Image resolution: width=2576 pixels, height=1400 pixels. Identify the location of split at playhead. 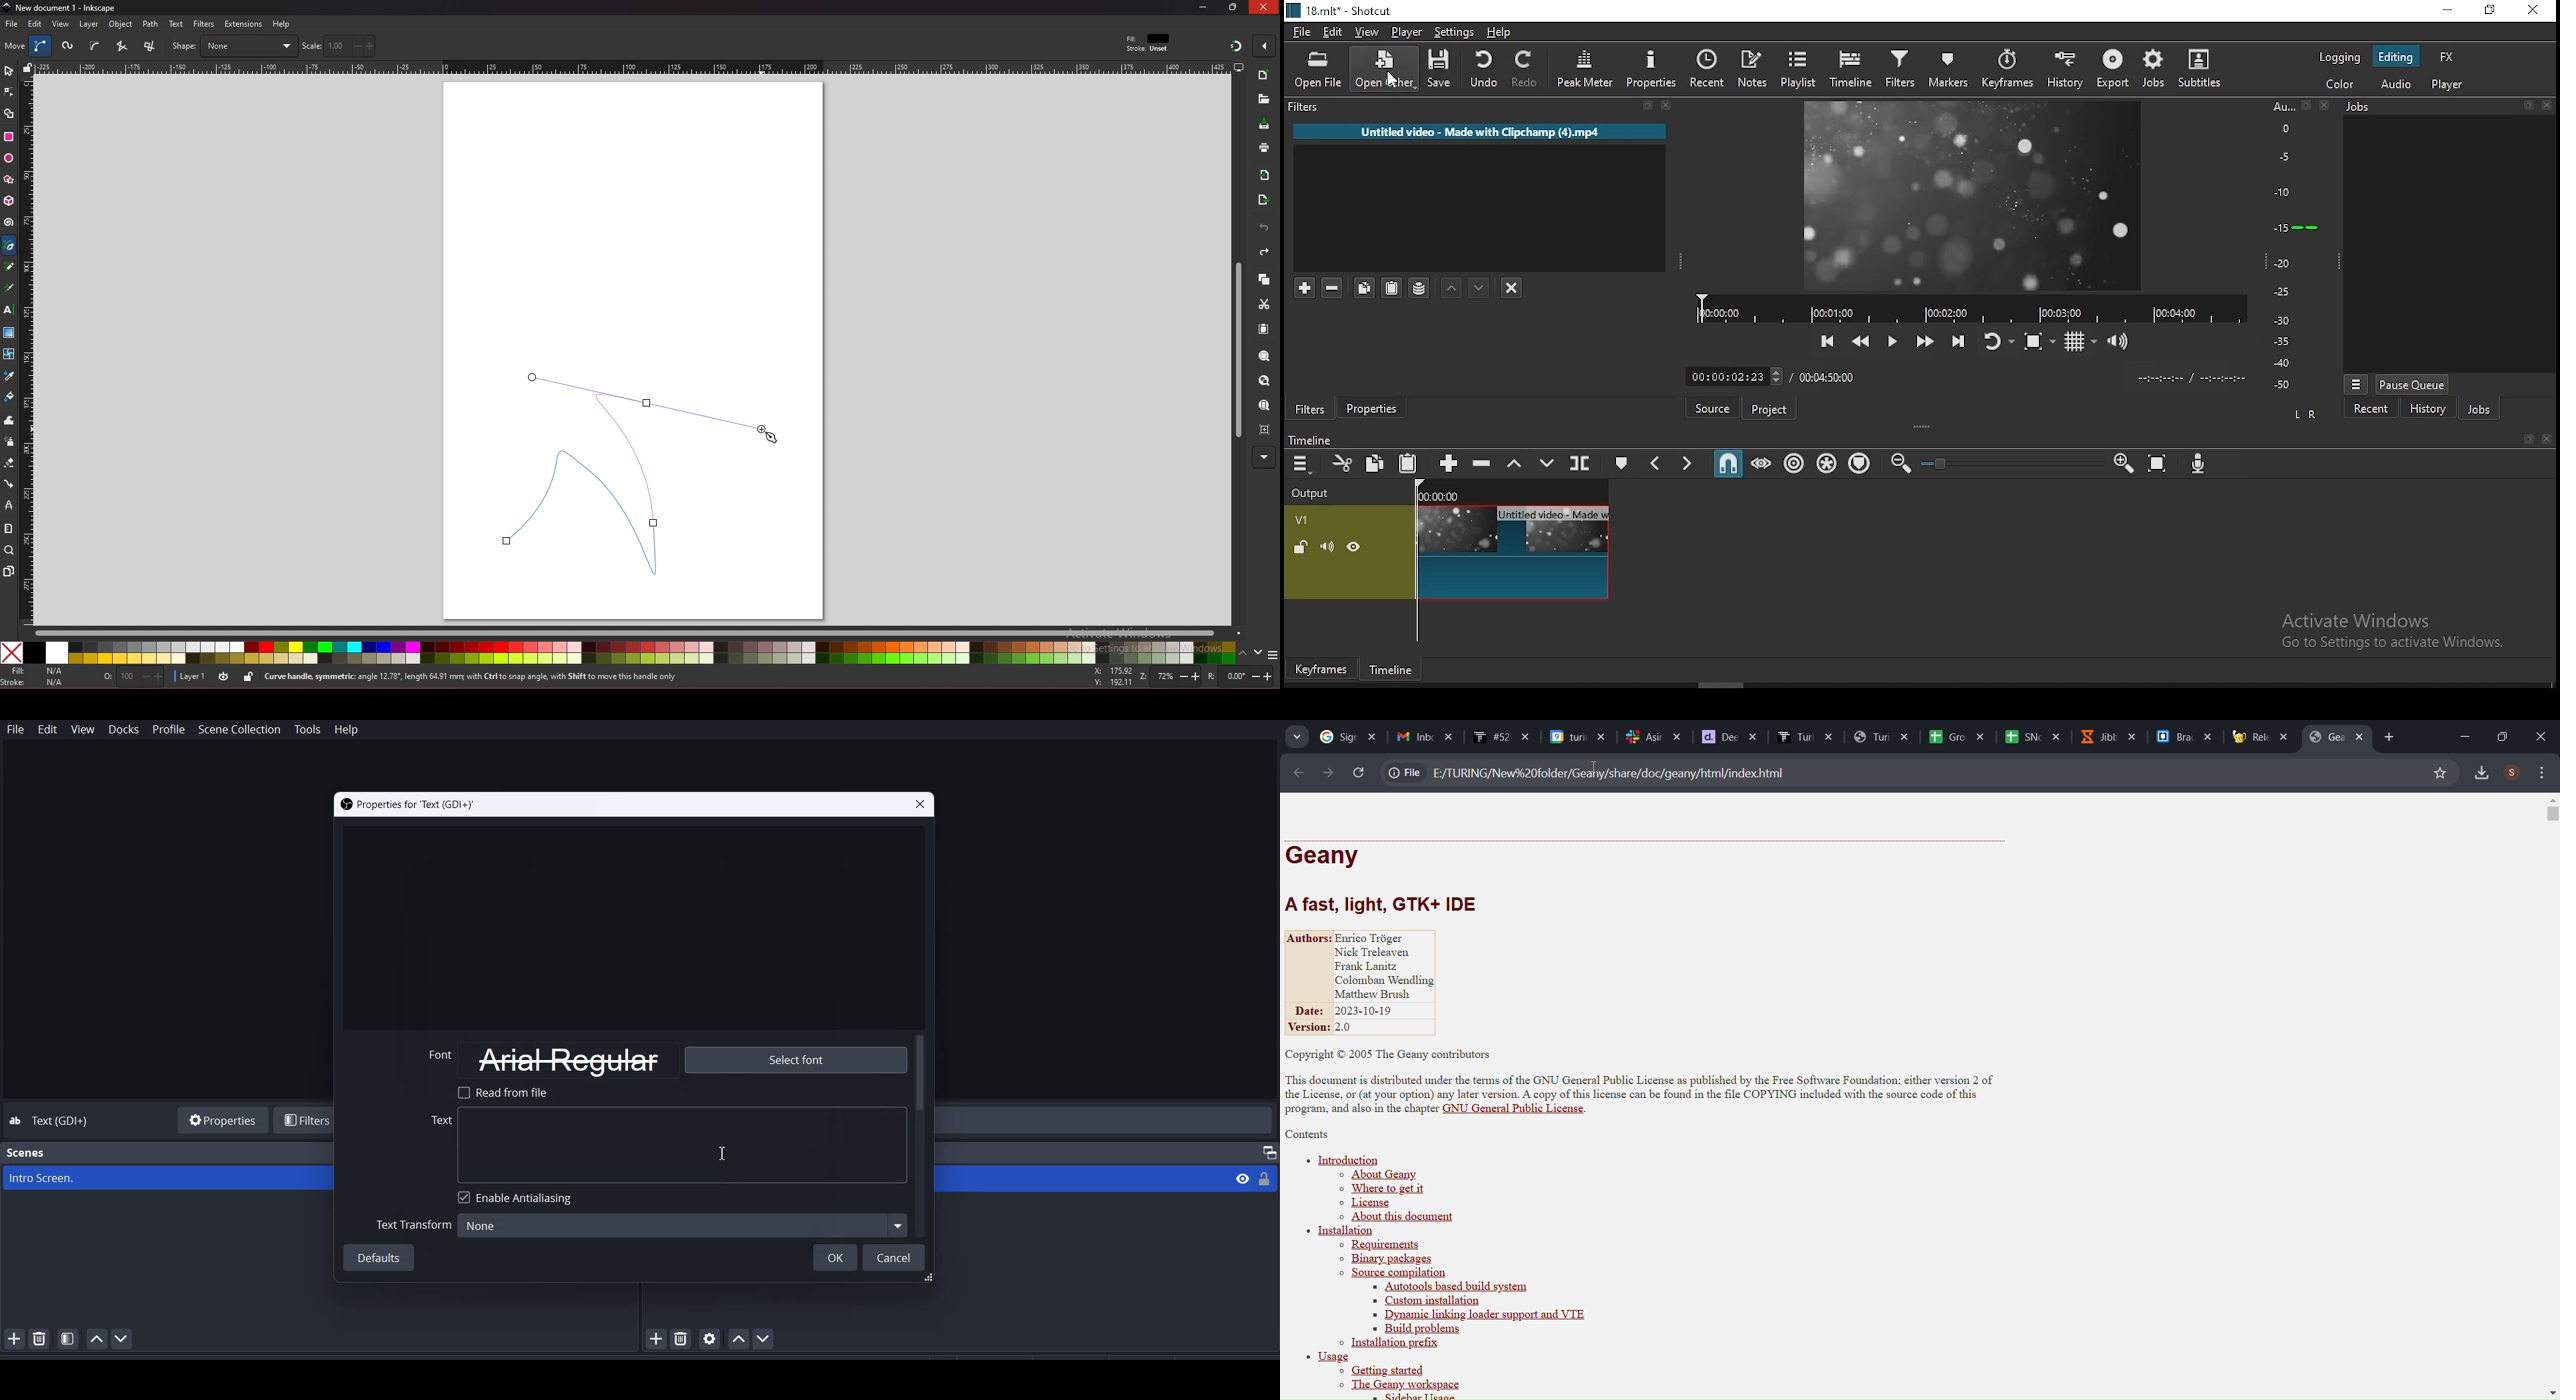
(1579, 462).